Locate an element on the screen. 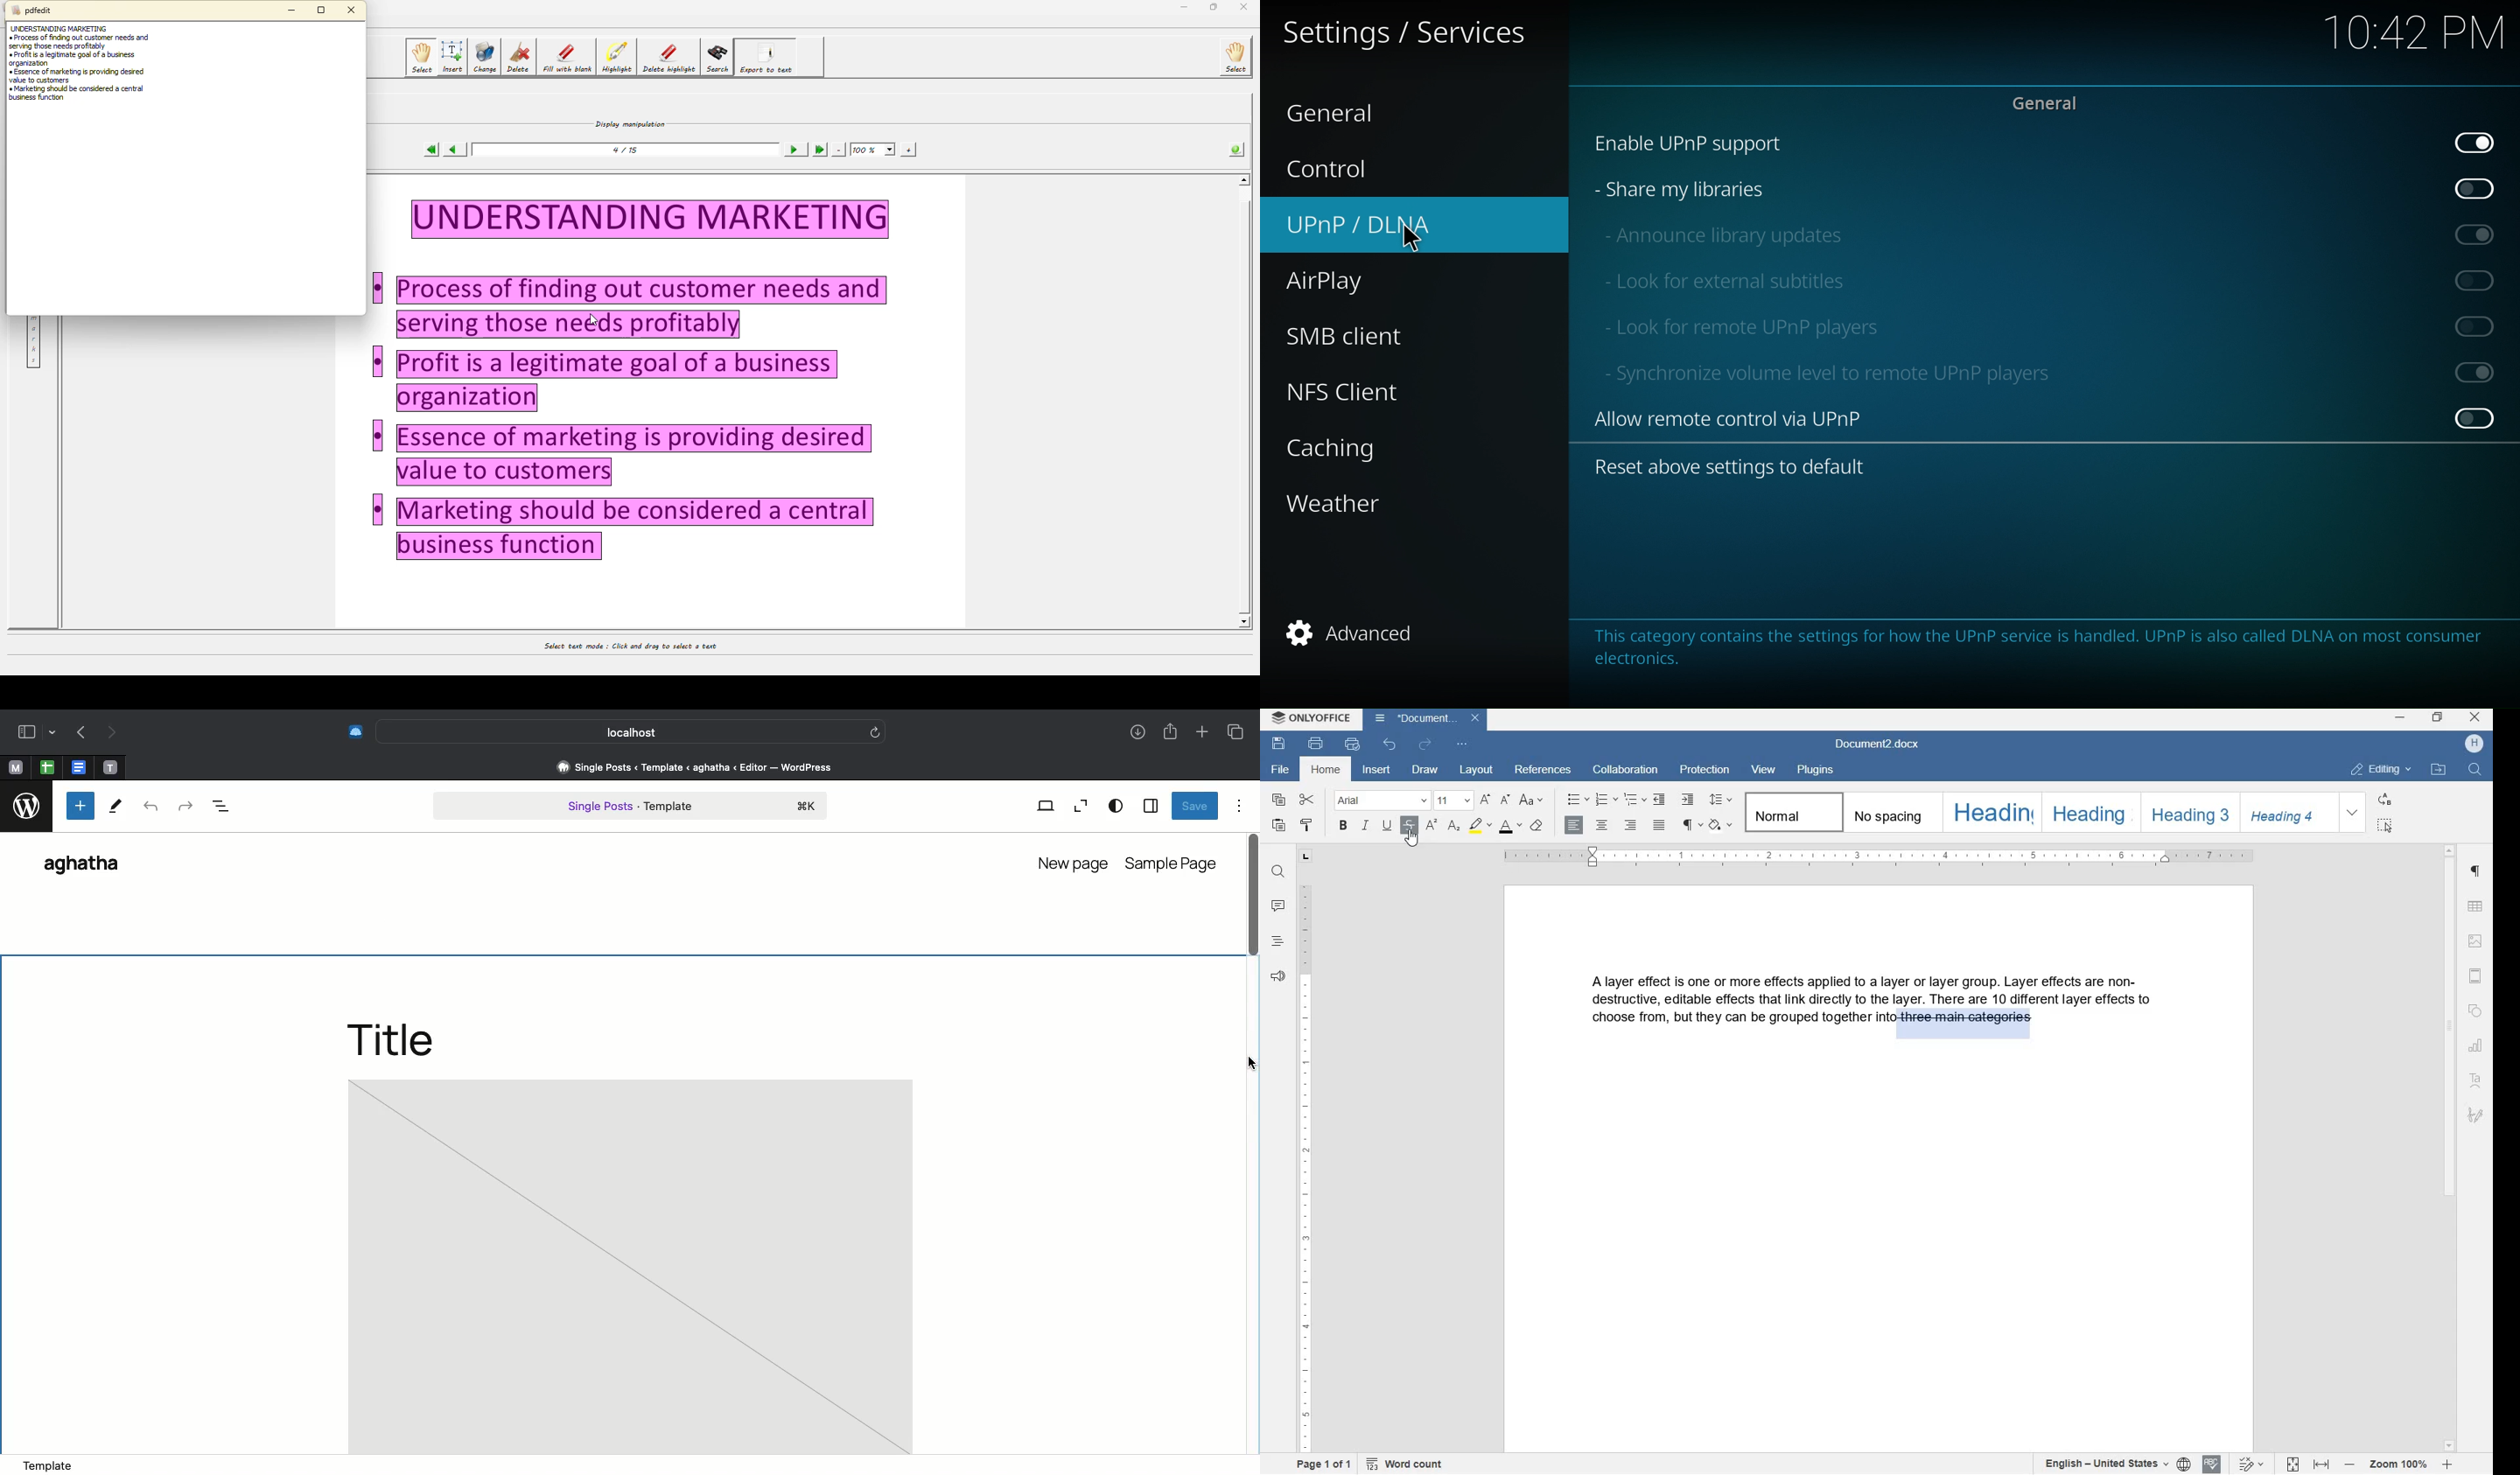  share my libraries is located at coordinates (2043, 191).